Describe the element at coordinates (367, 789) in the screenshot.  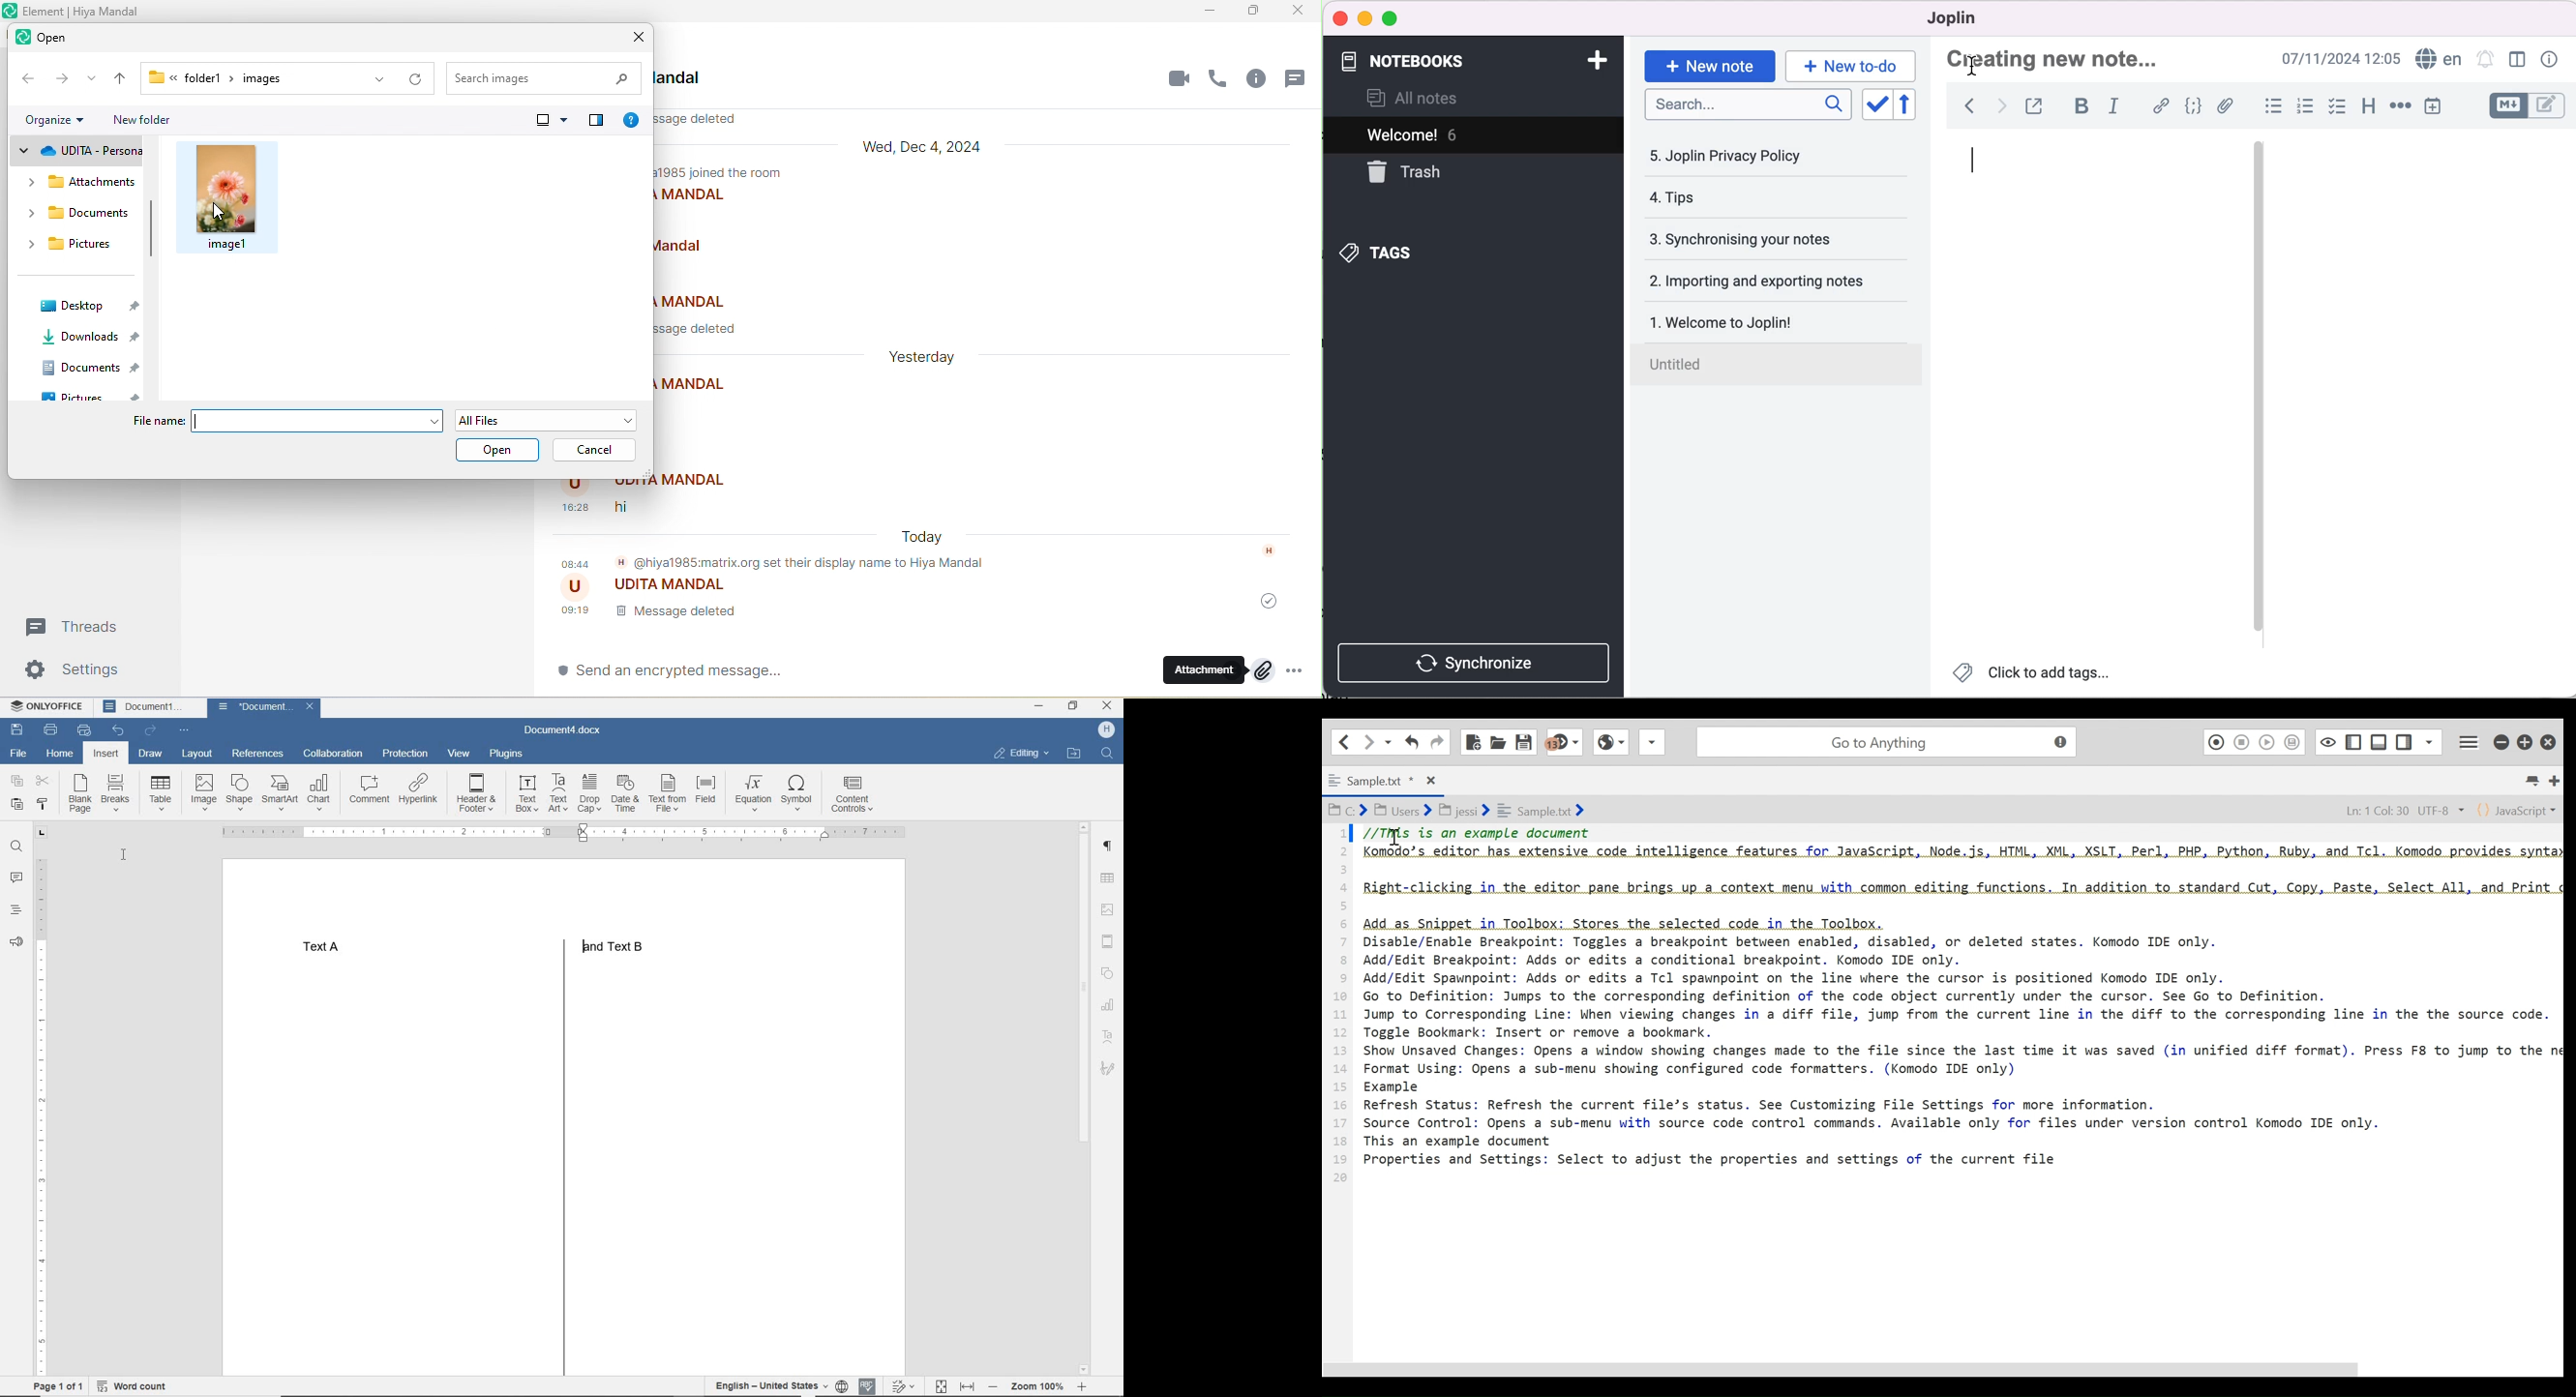
I see `COMMENT` at that location.